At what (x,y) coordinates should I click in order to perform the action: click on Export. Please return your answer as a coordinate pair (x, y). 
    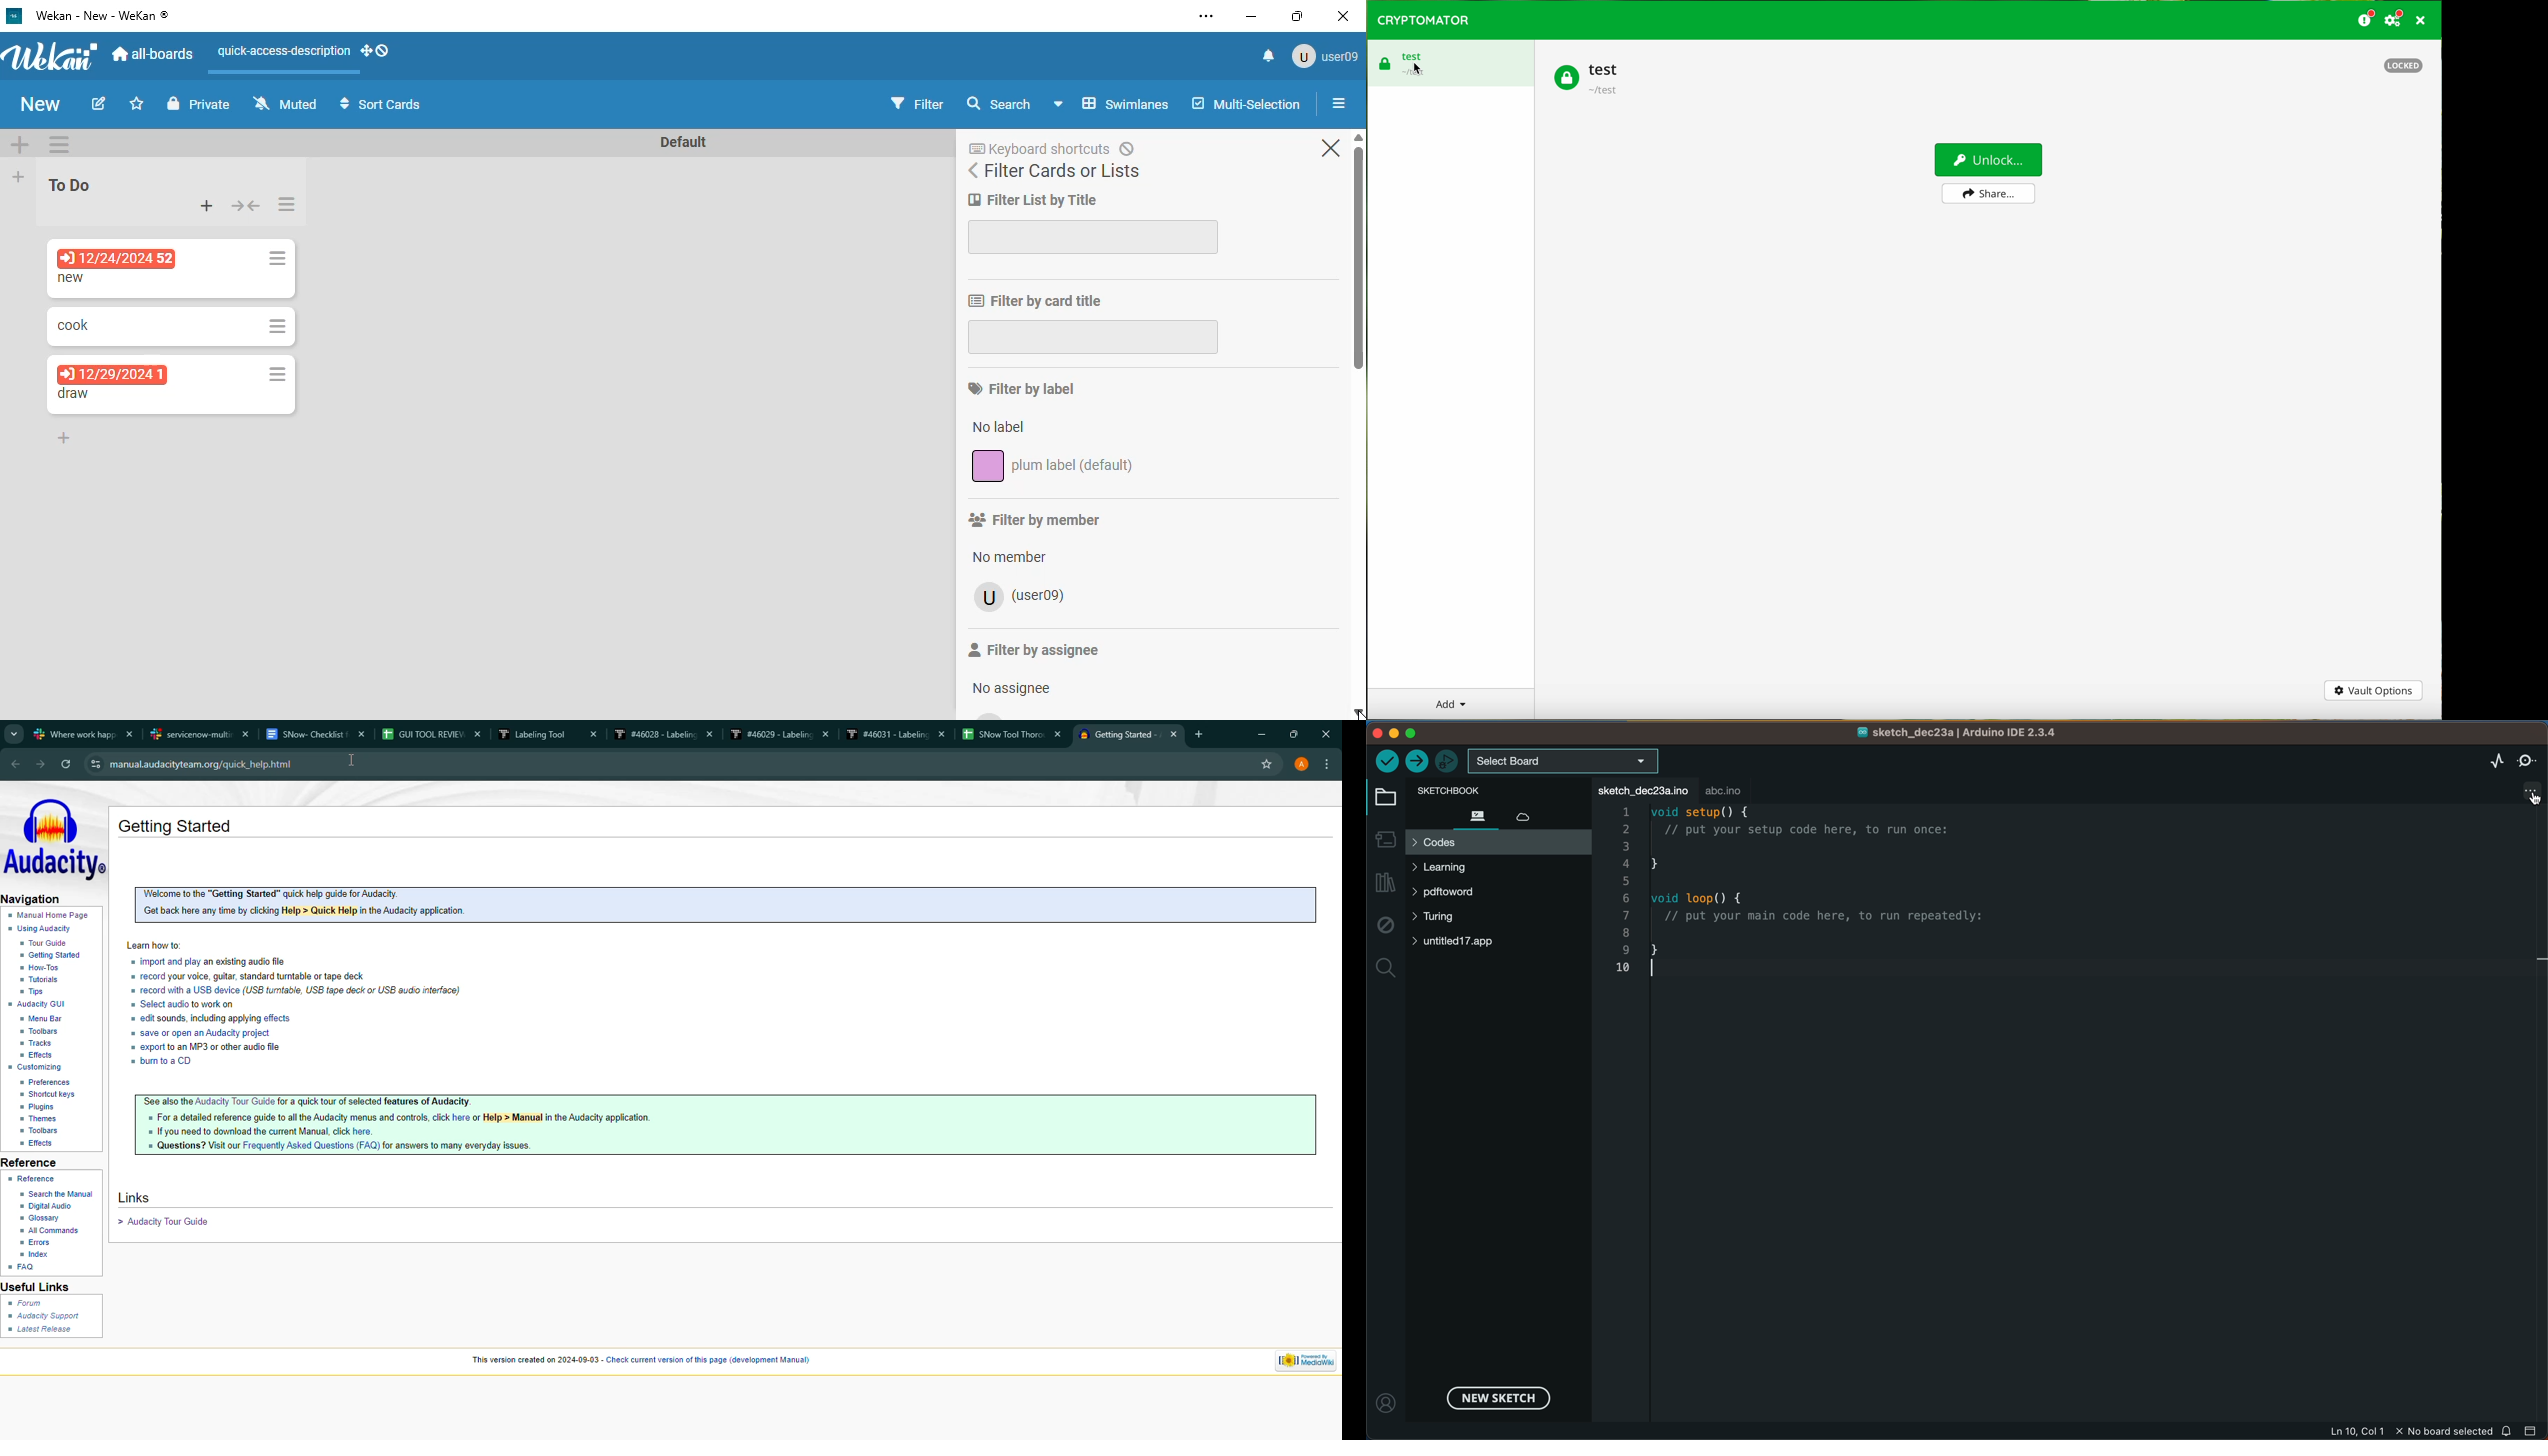
    Looking at the image, I should click on (148, 1047).